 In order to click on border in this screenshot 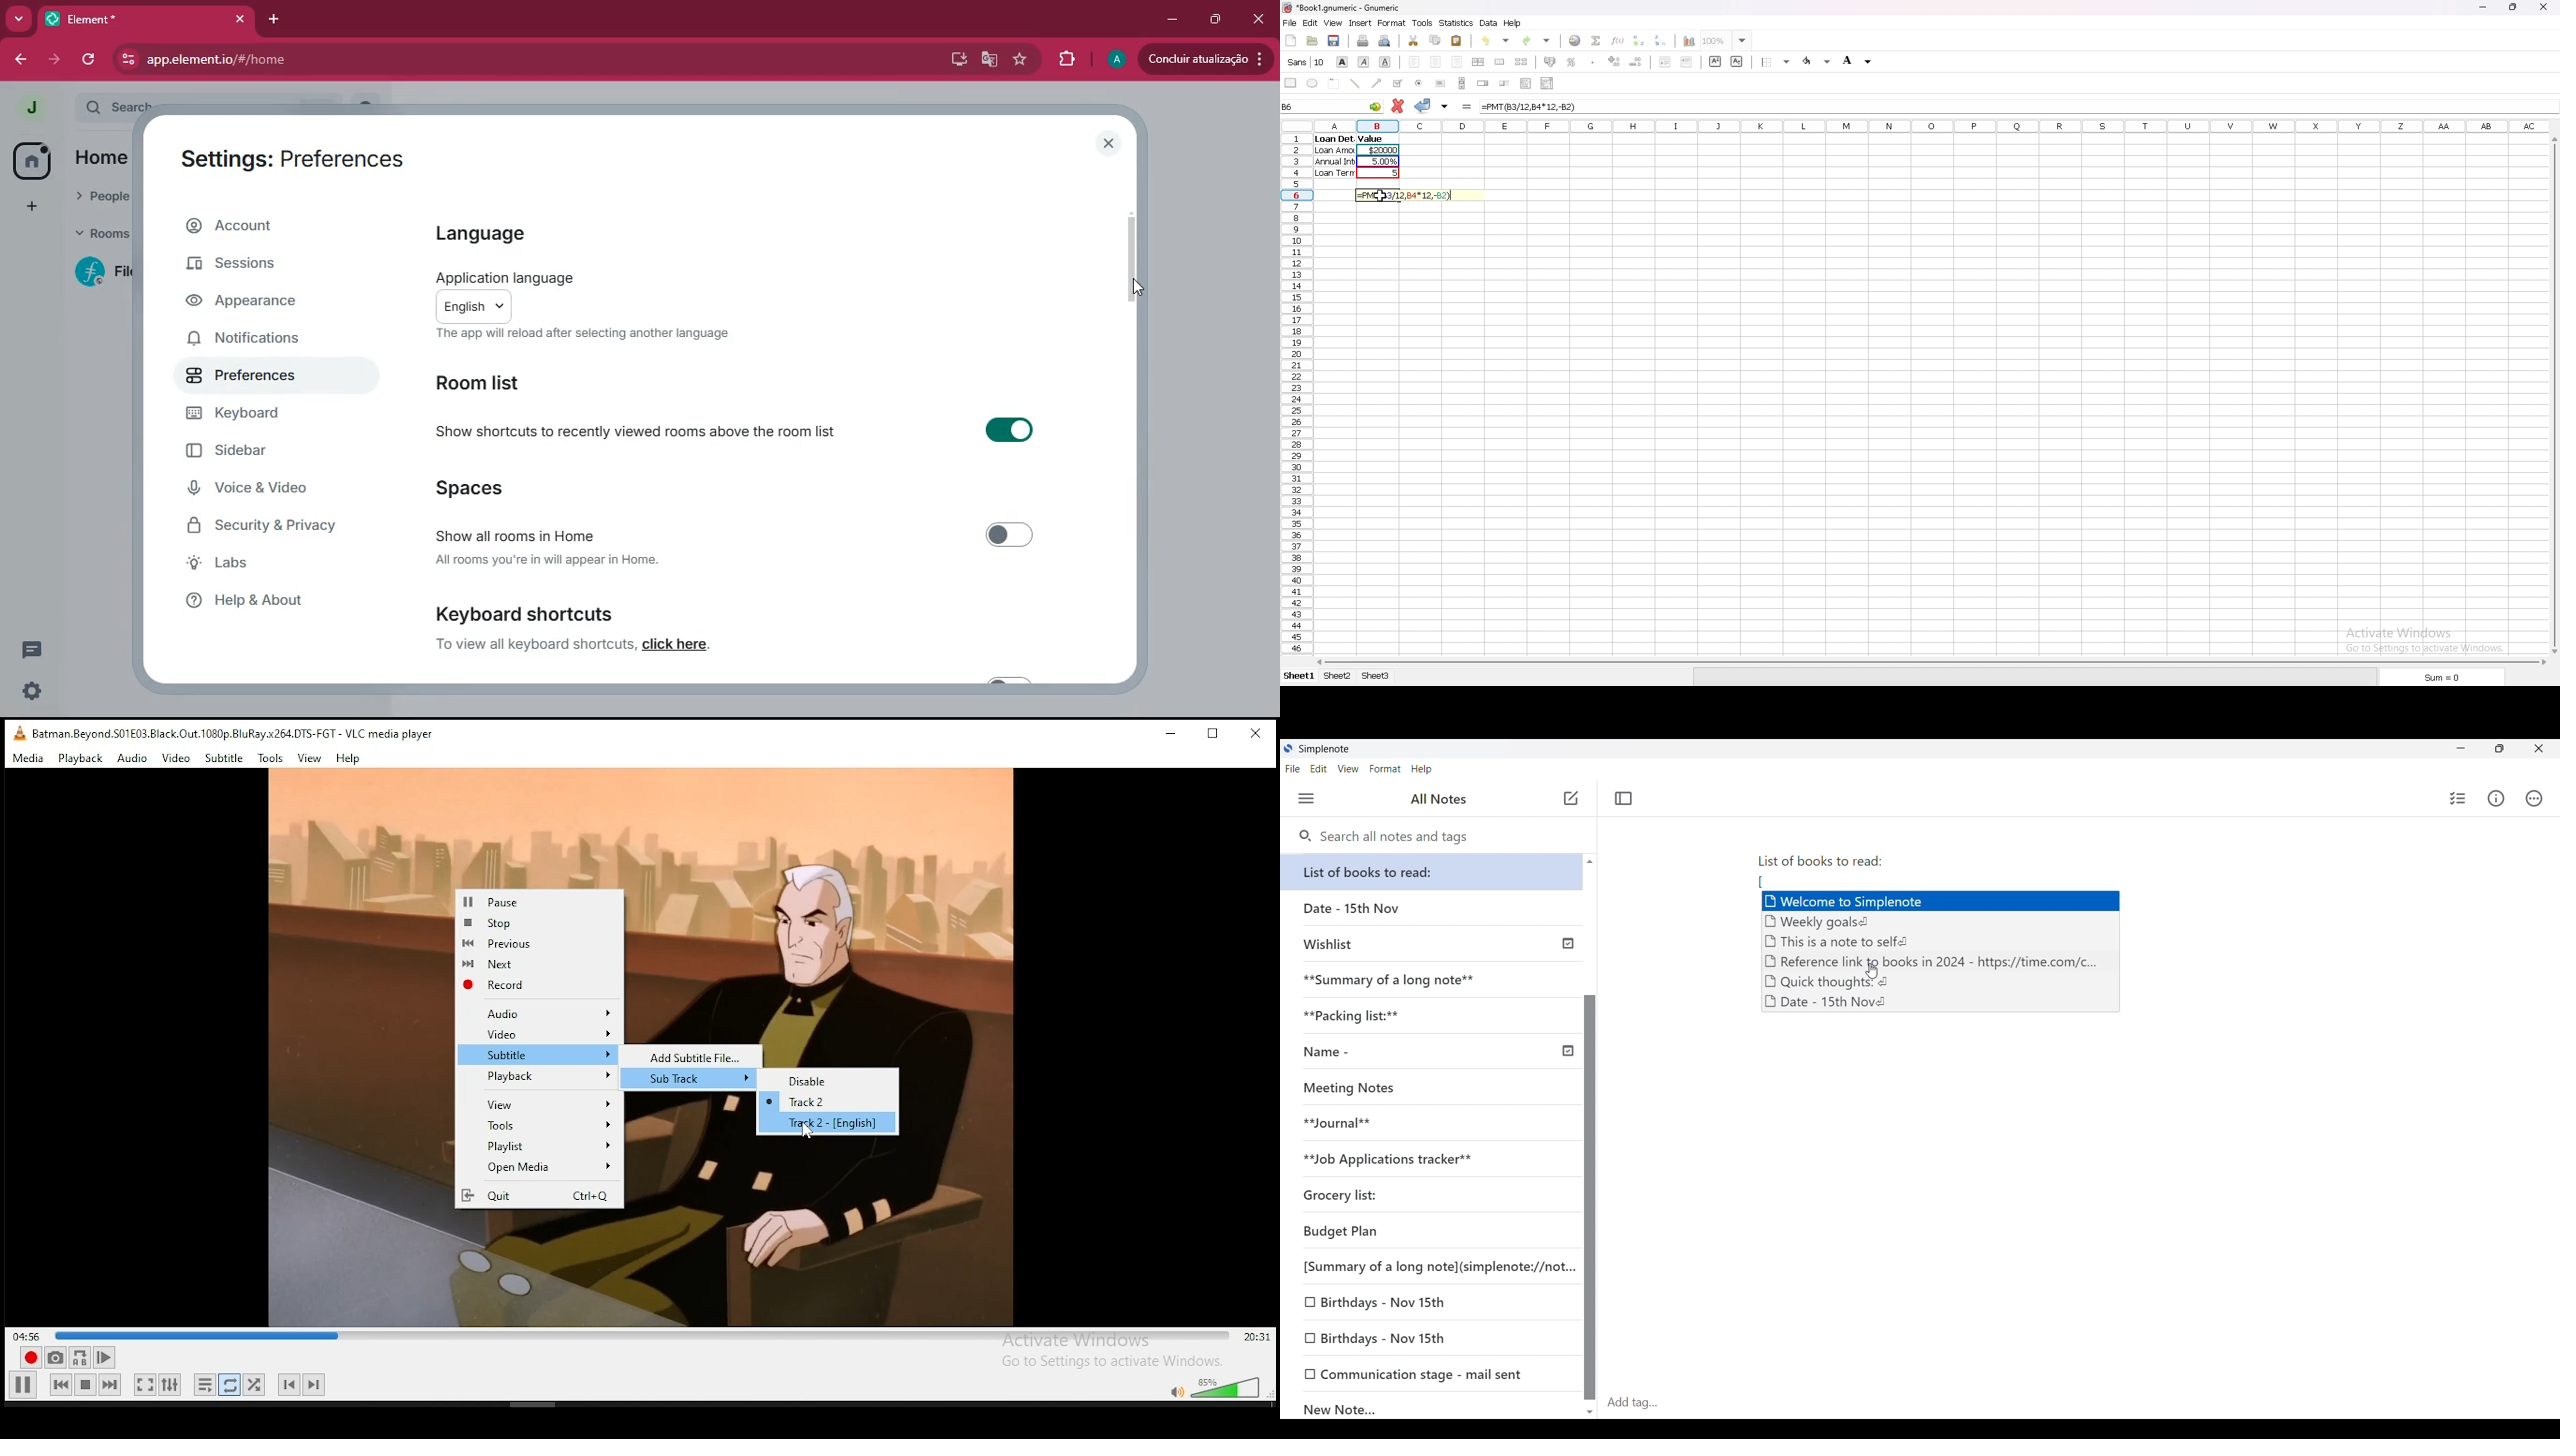, I will do `click(1776, 61)`.